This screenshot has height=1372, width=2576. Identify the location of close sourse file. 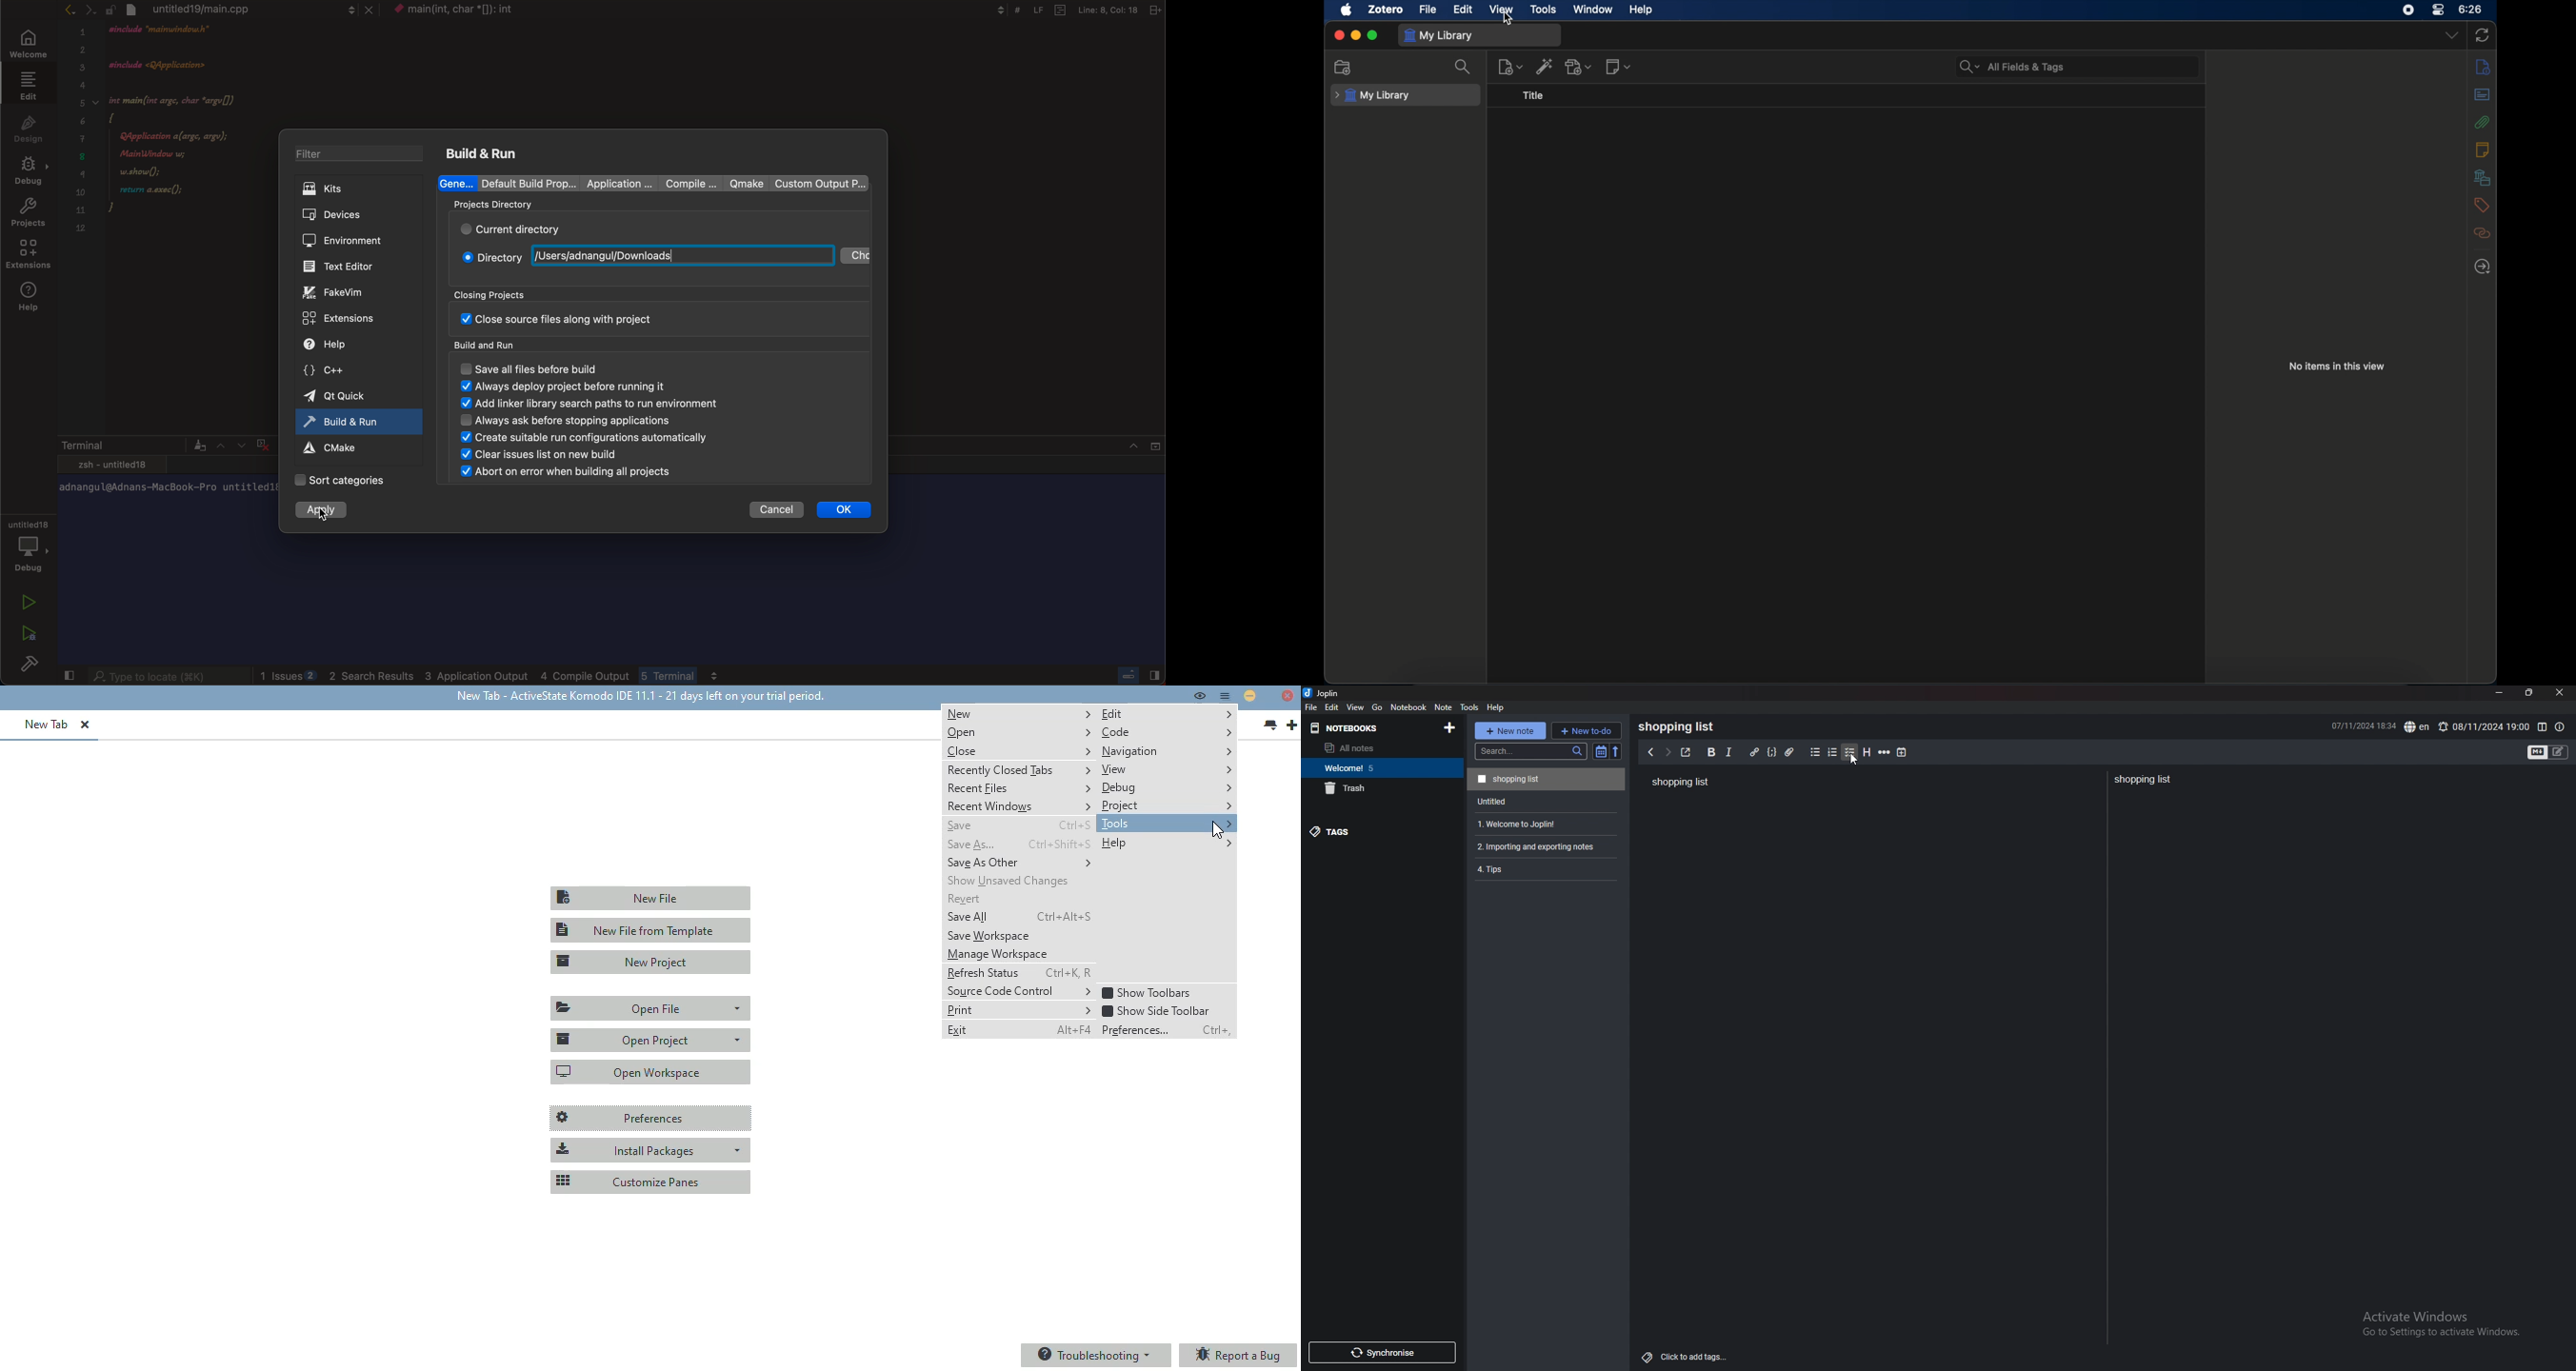
(564, 318).